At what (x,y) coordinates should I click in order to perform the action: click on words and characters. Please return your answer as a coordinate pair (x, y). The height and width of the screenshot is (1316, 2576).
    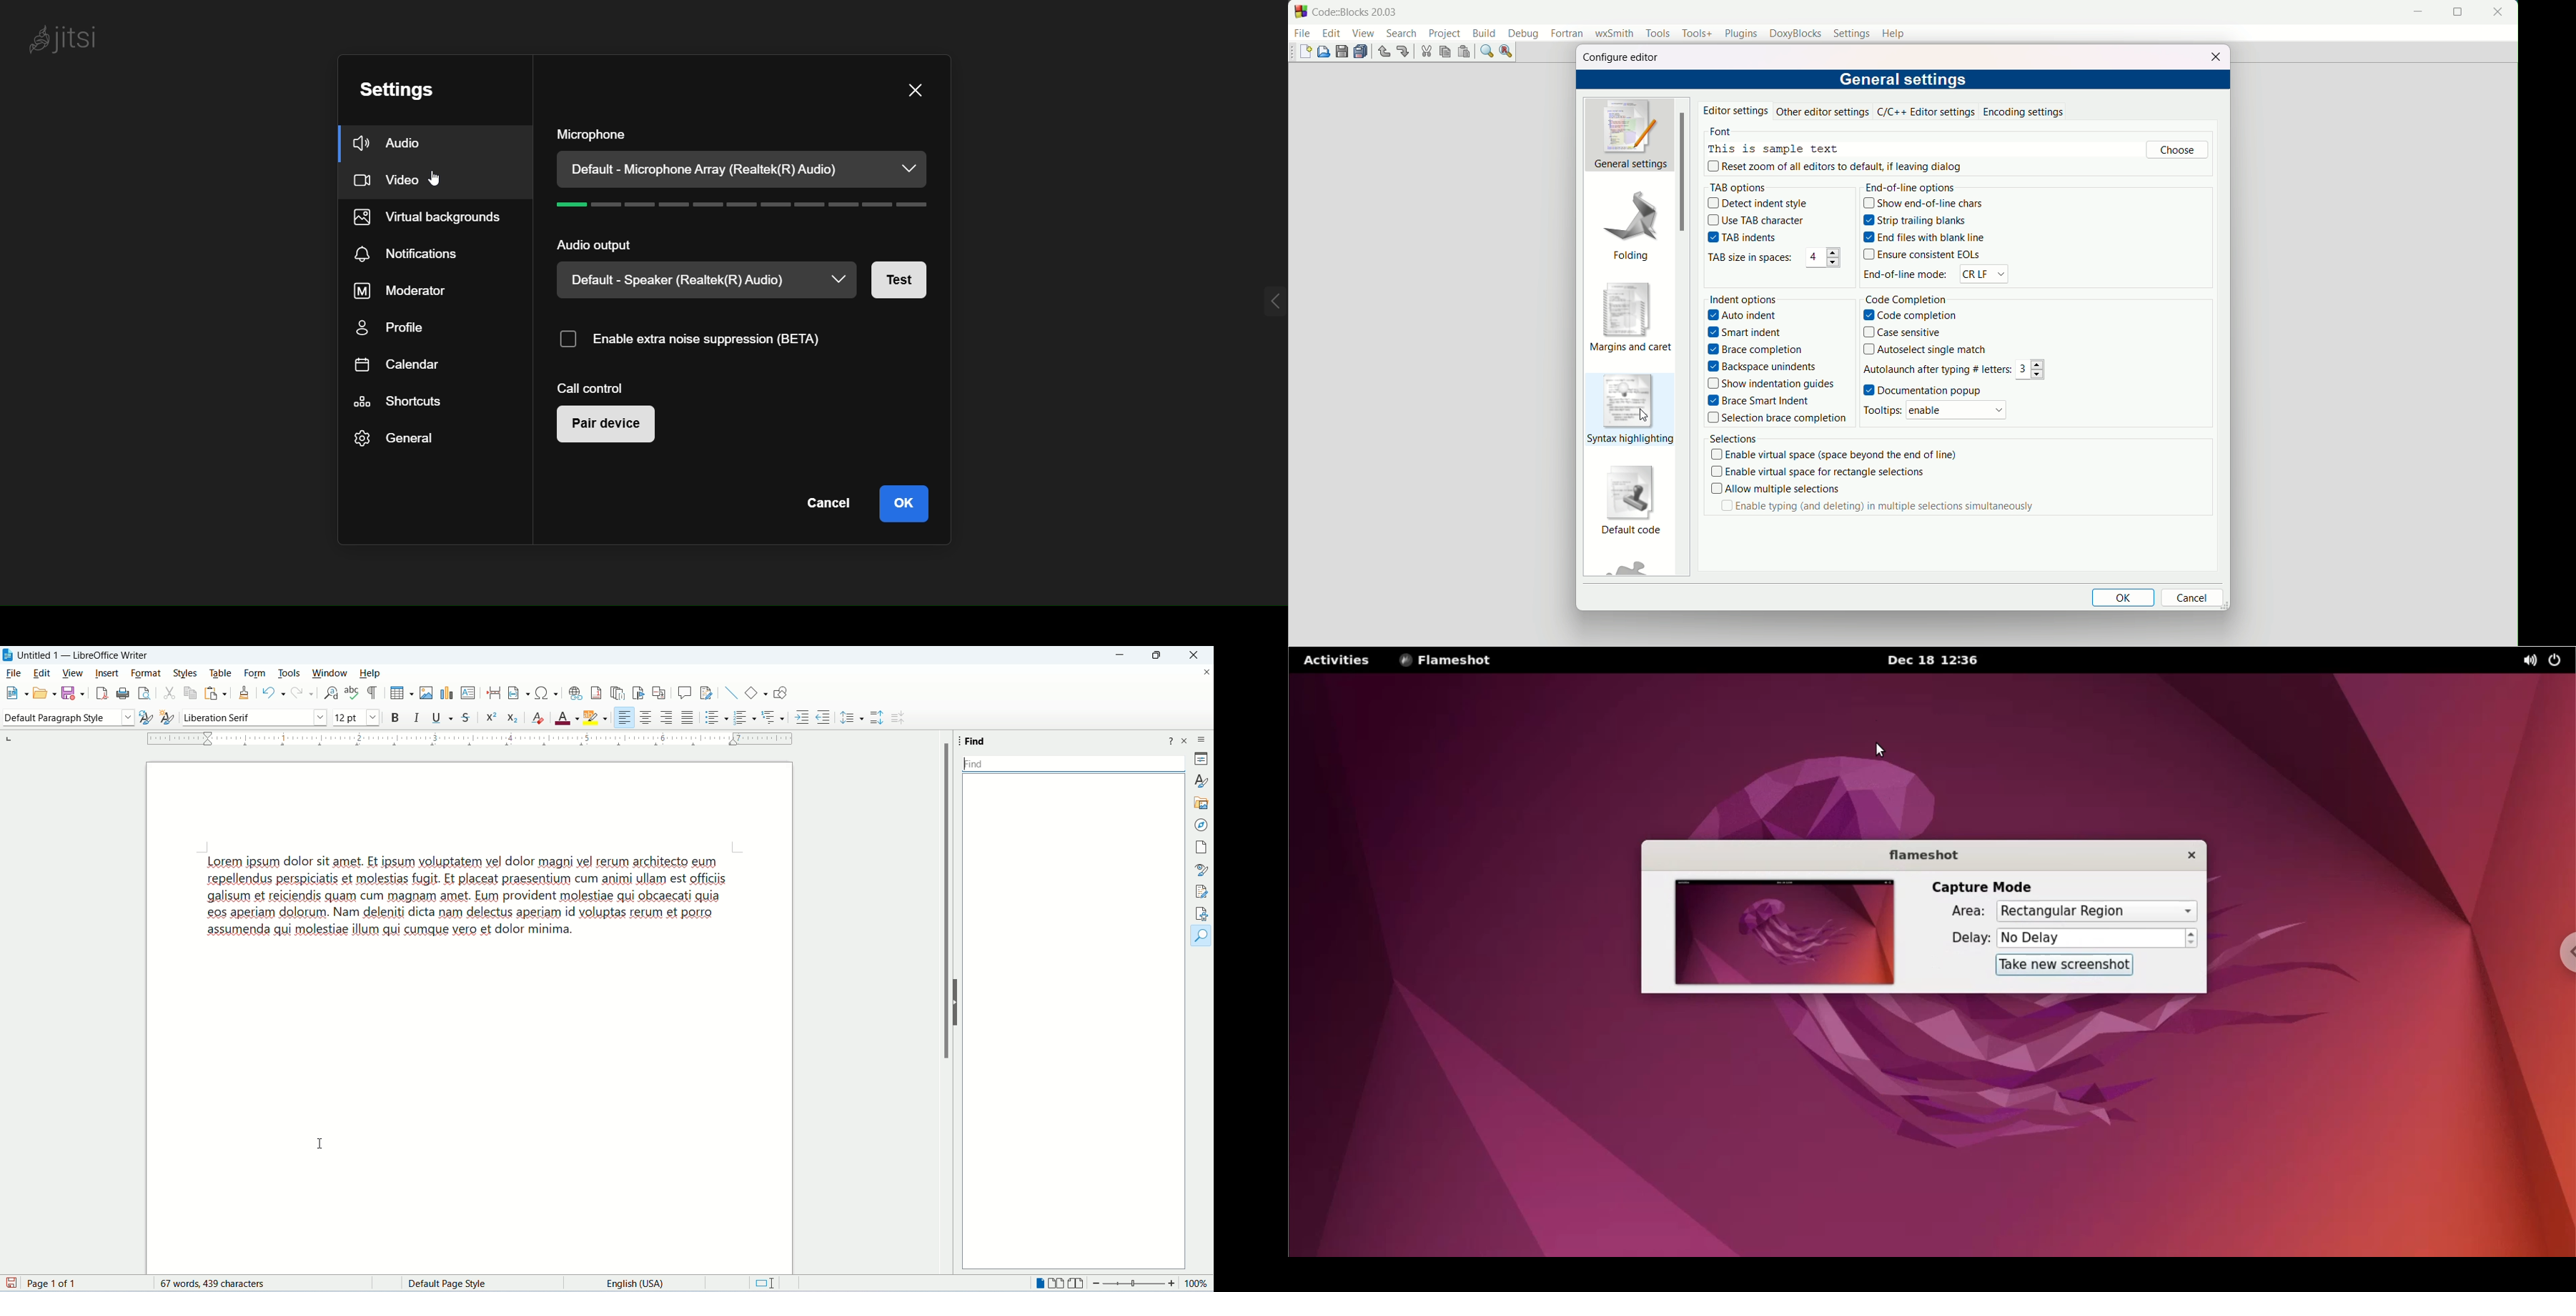
    Looking at the image, I should click on (214, 1284).